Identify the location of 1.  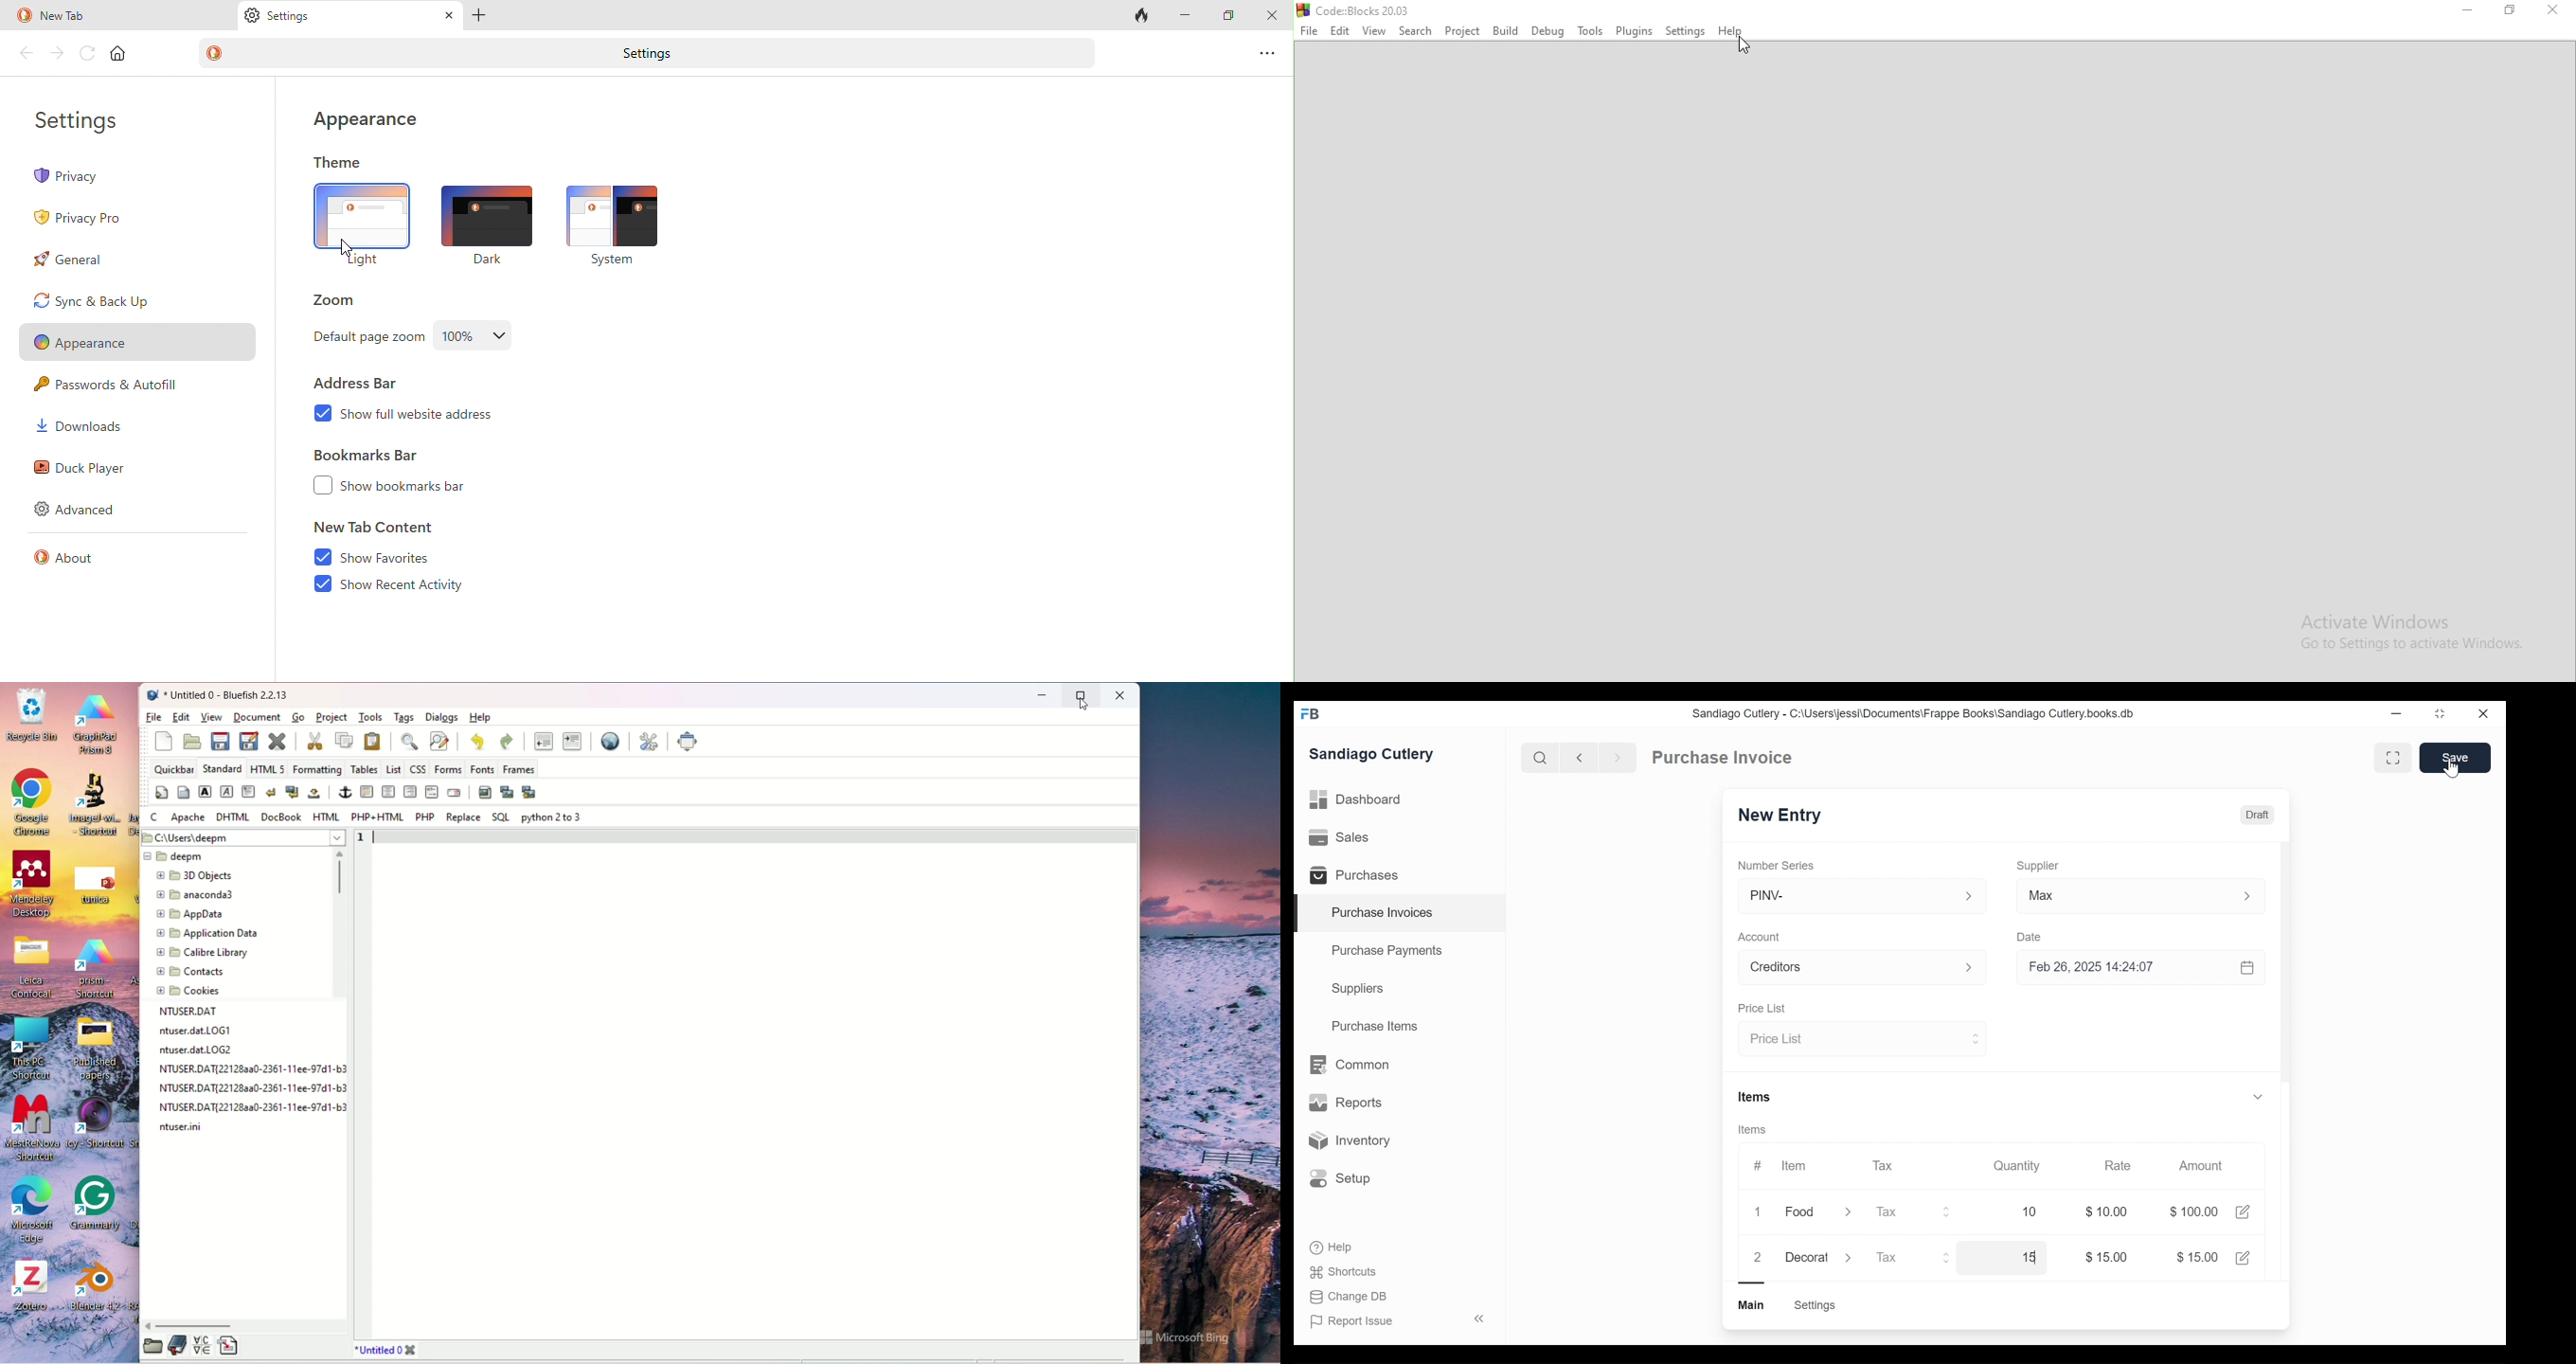
(1761, 1212).